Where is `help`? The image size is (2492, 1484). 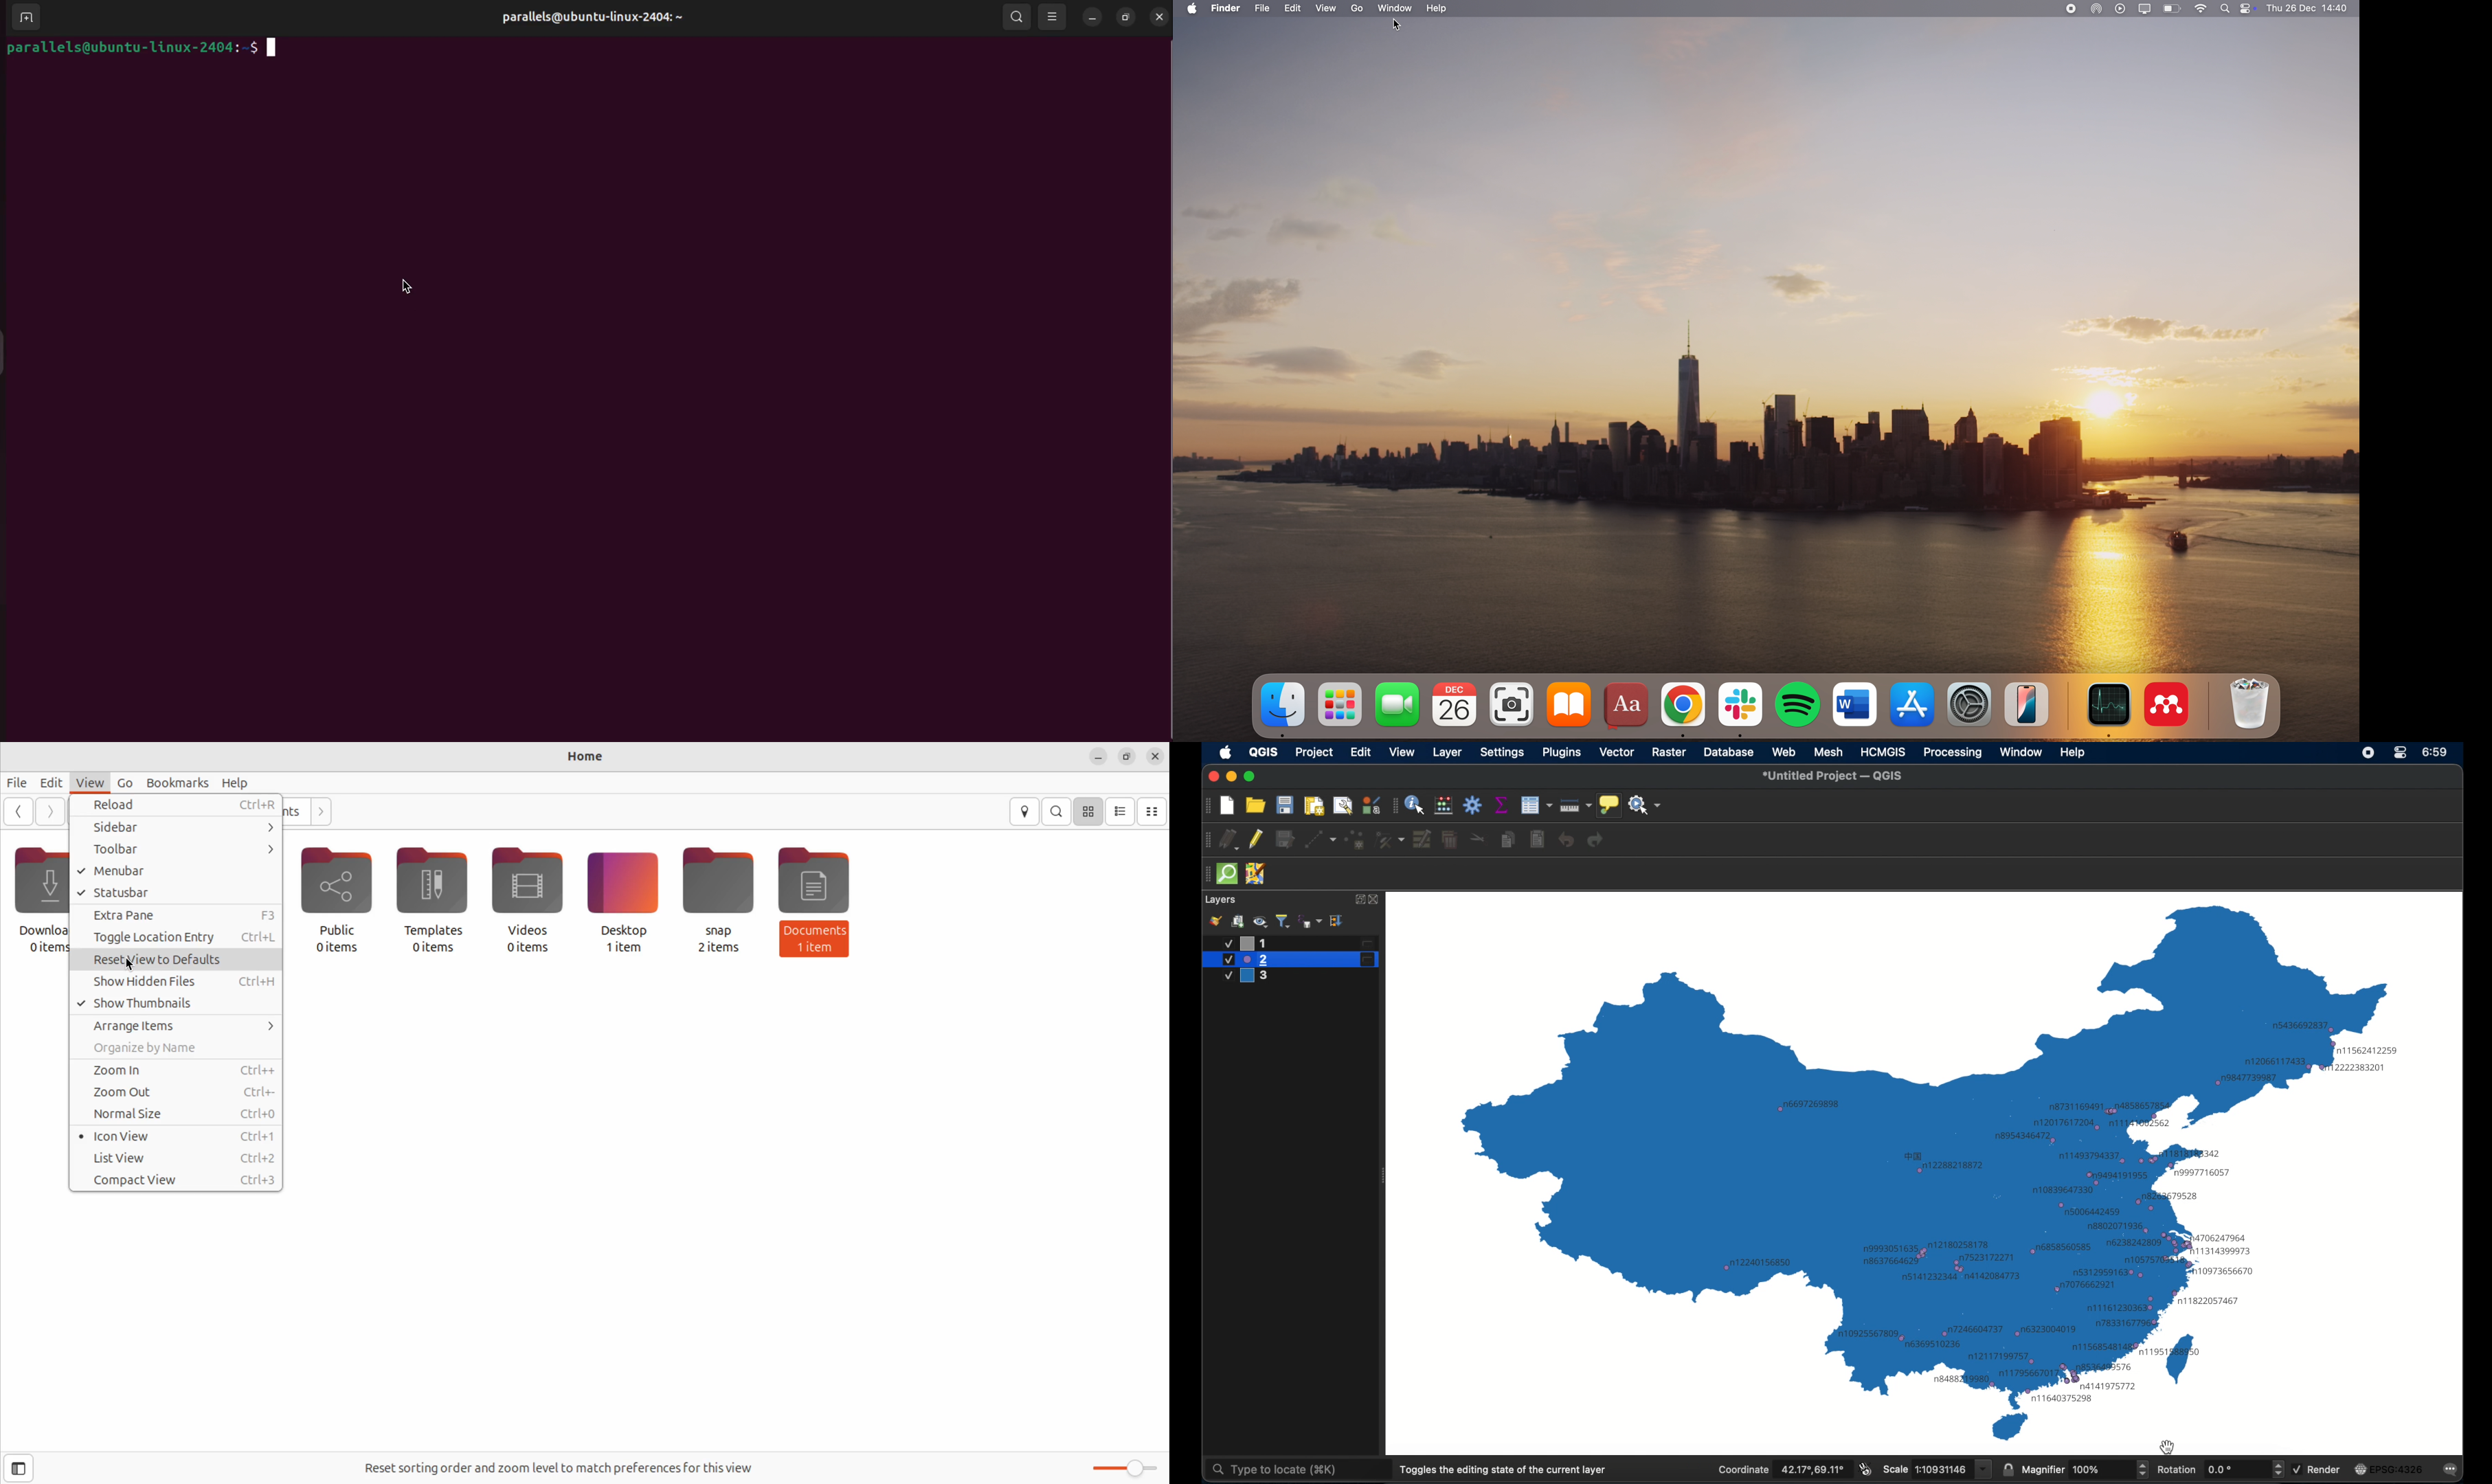
help is located at coordinates (2074, 752).